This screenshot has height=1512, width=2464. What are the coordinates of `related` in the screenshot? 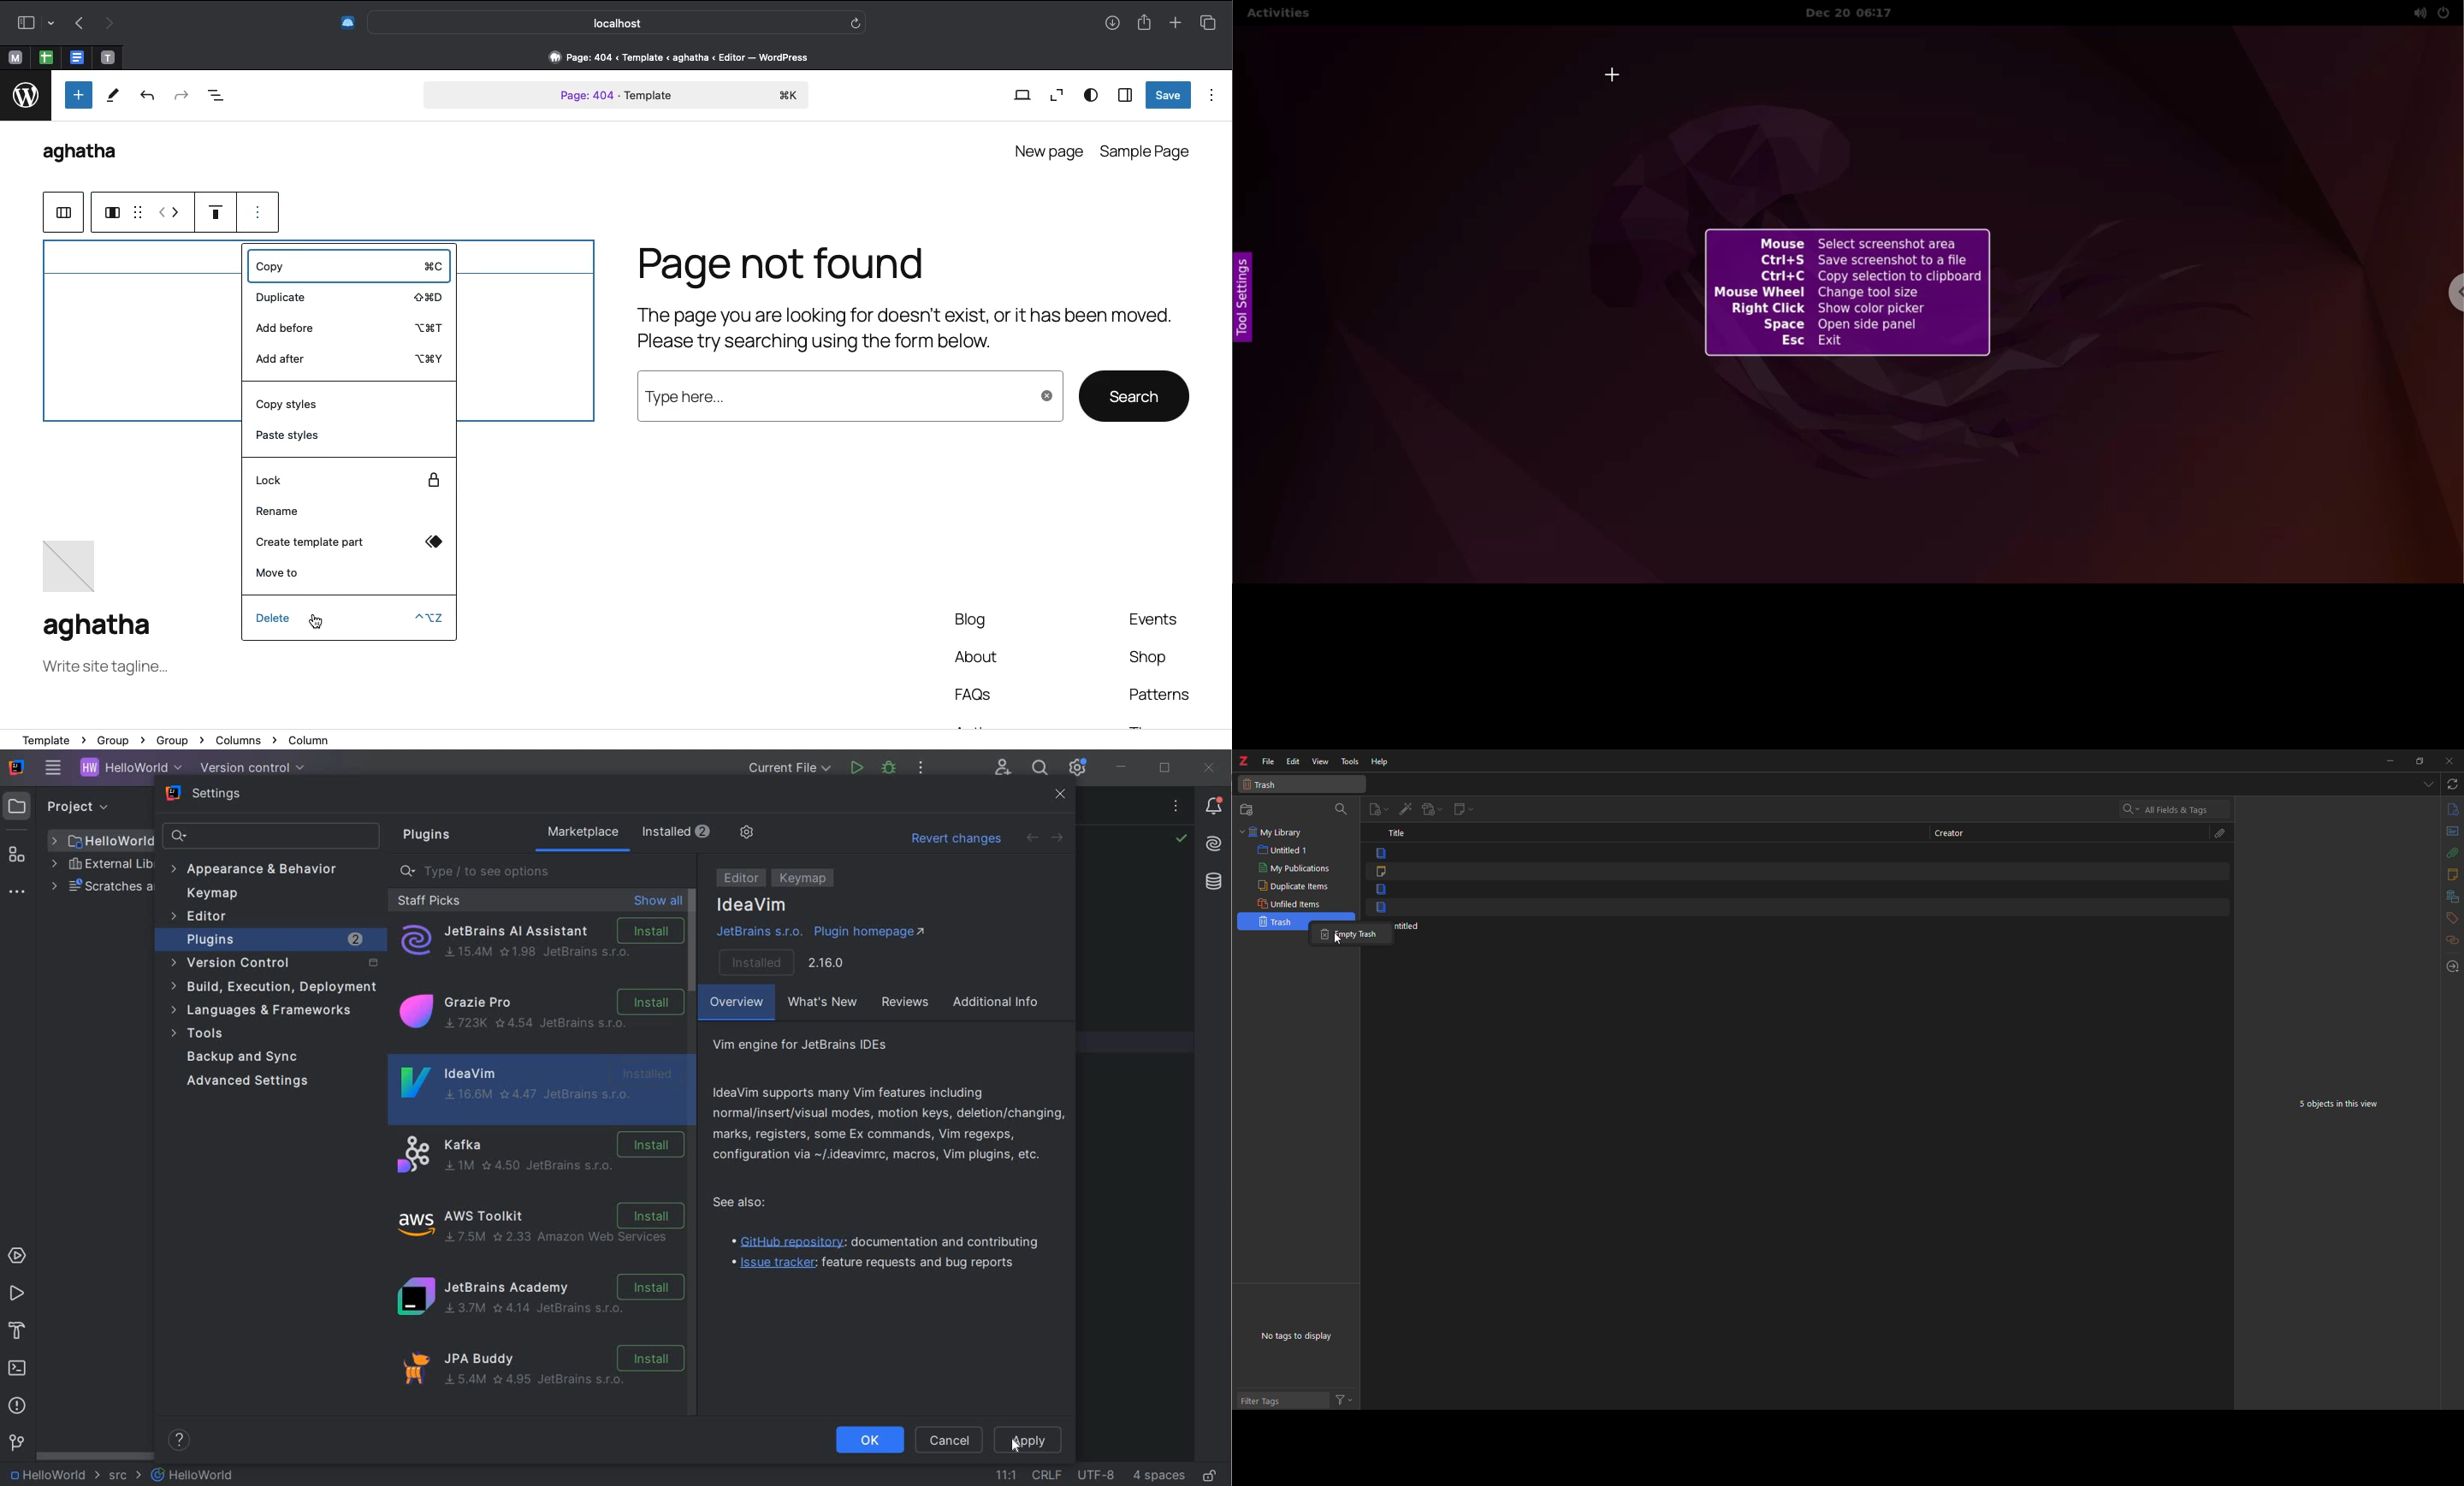 It's located at (2451, 940).